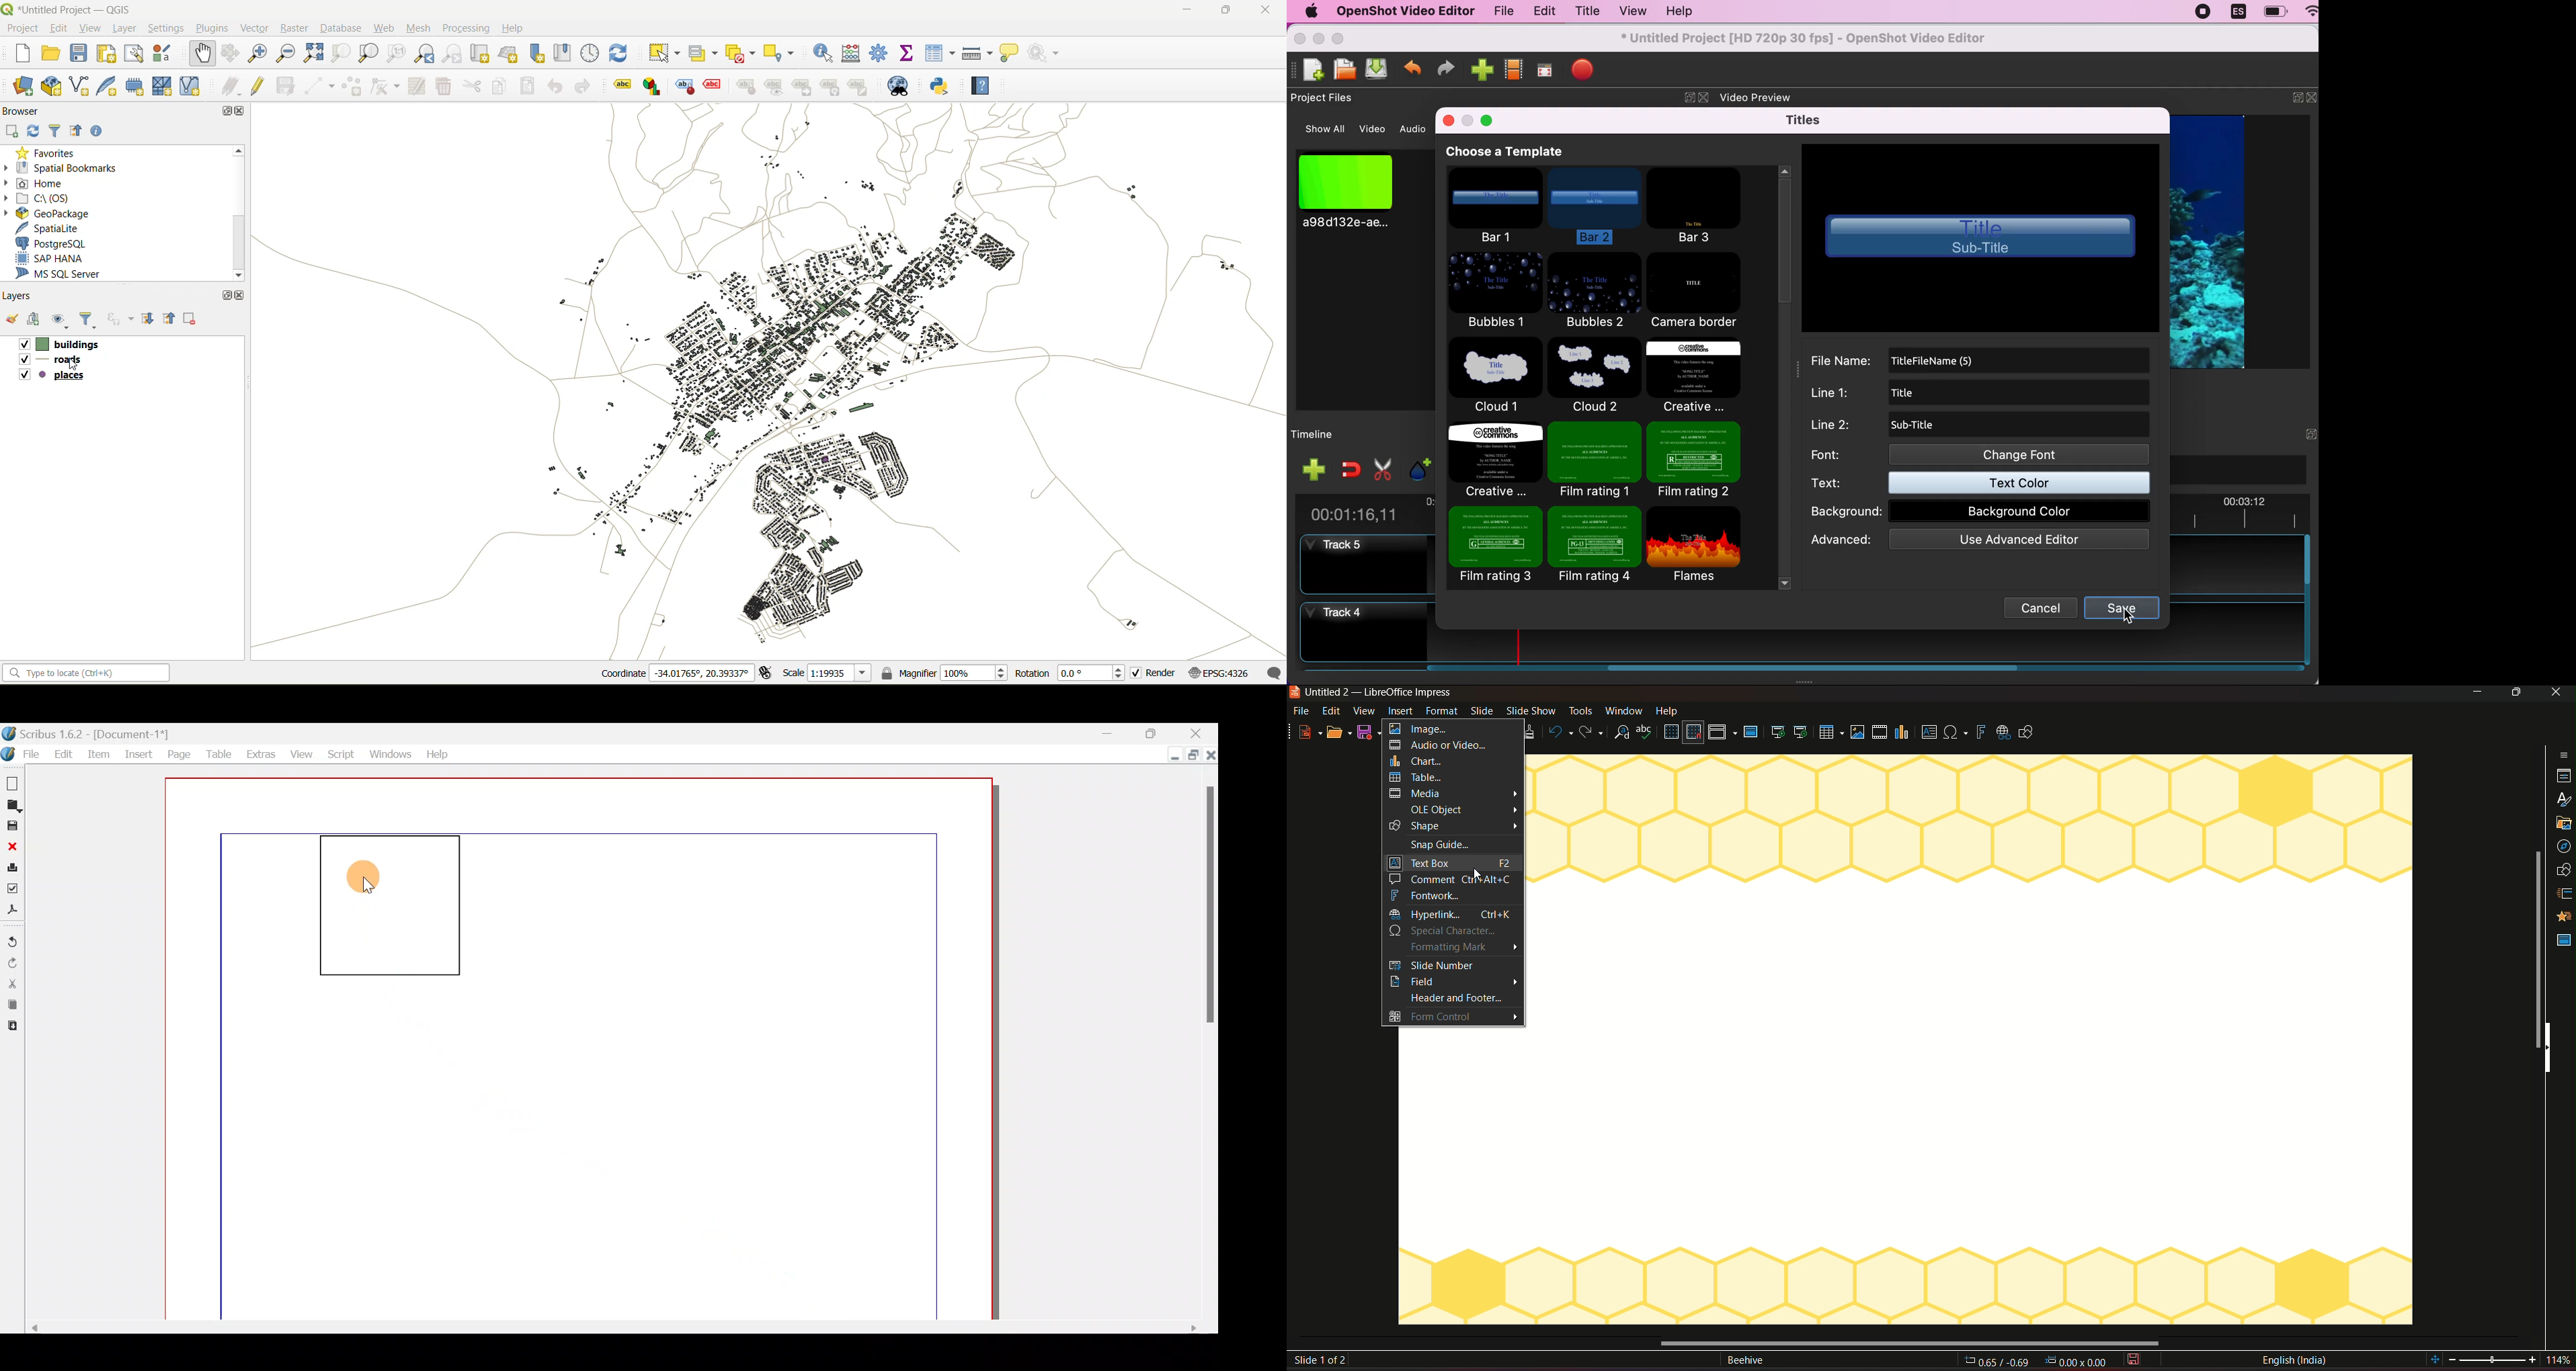  I want to click on audio and video, so click(1449, 745).